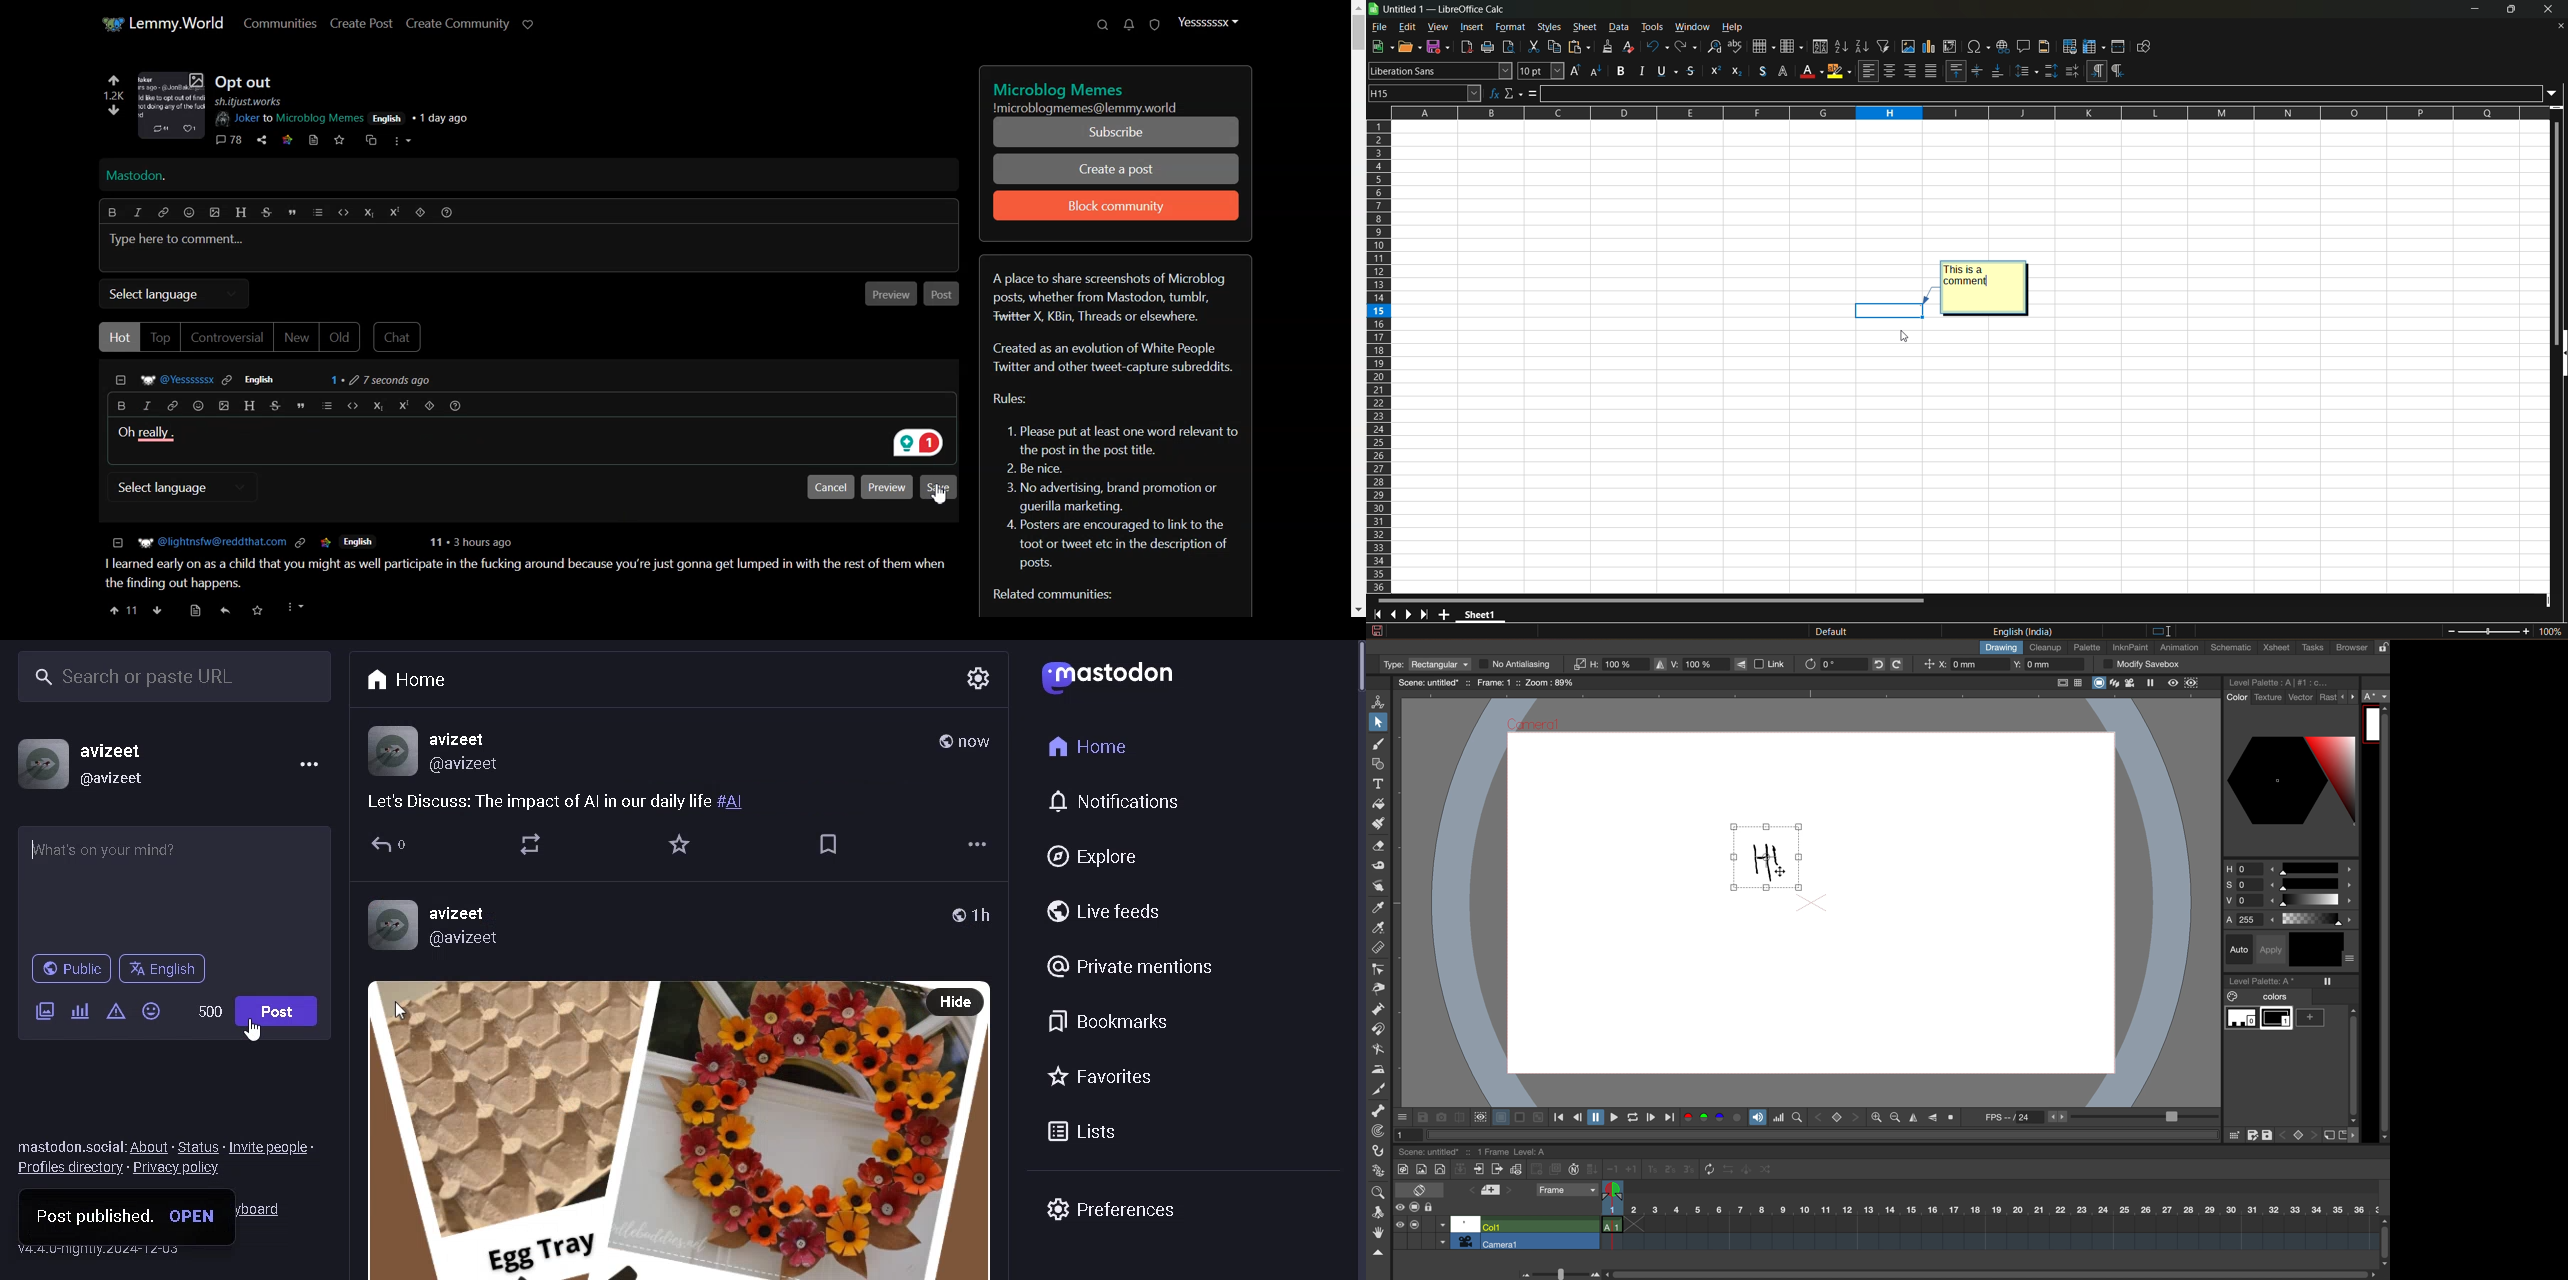 This screenshot has width=2576, height=1288. What do you see at coordinates (1091, 854) in the screenshot?
I see `EXPLORE` at bounding box center [1091, 854].